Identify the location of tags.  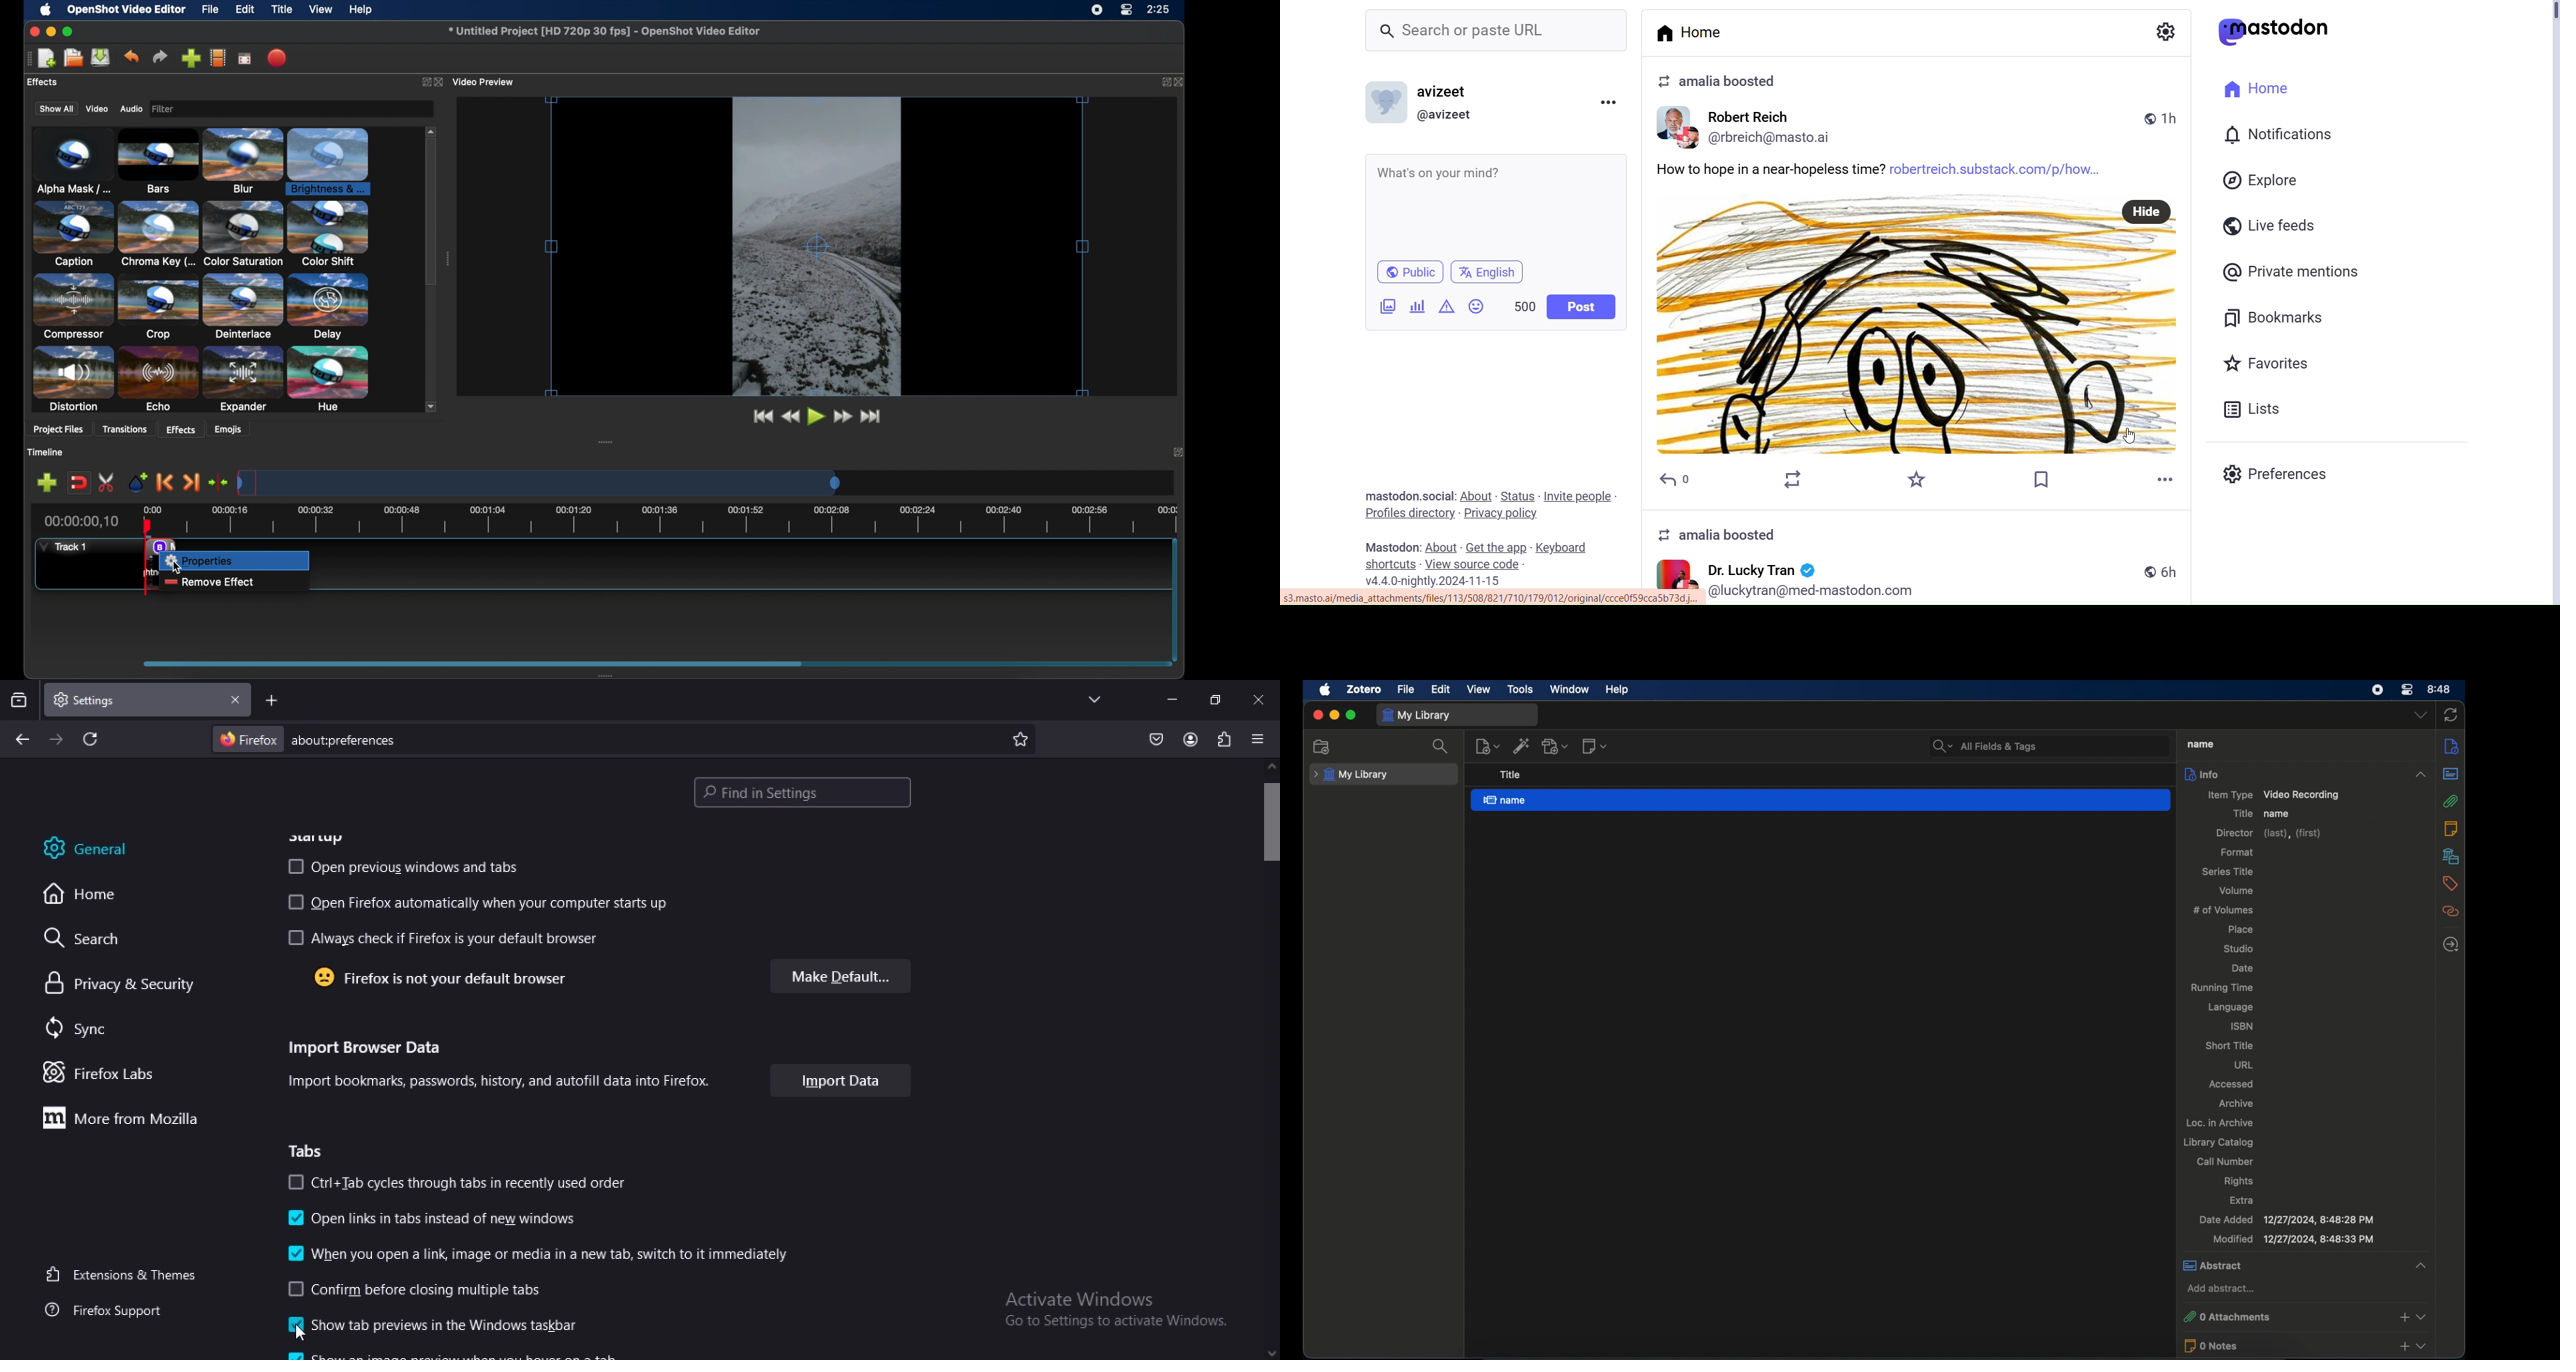
(2450, 883).